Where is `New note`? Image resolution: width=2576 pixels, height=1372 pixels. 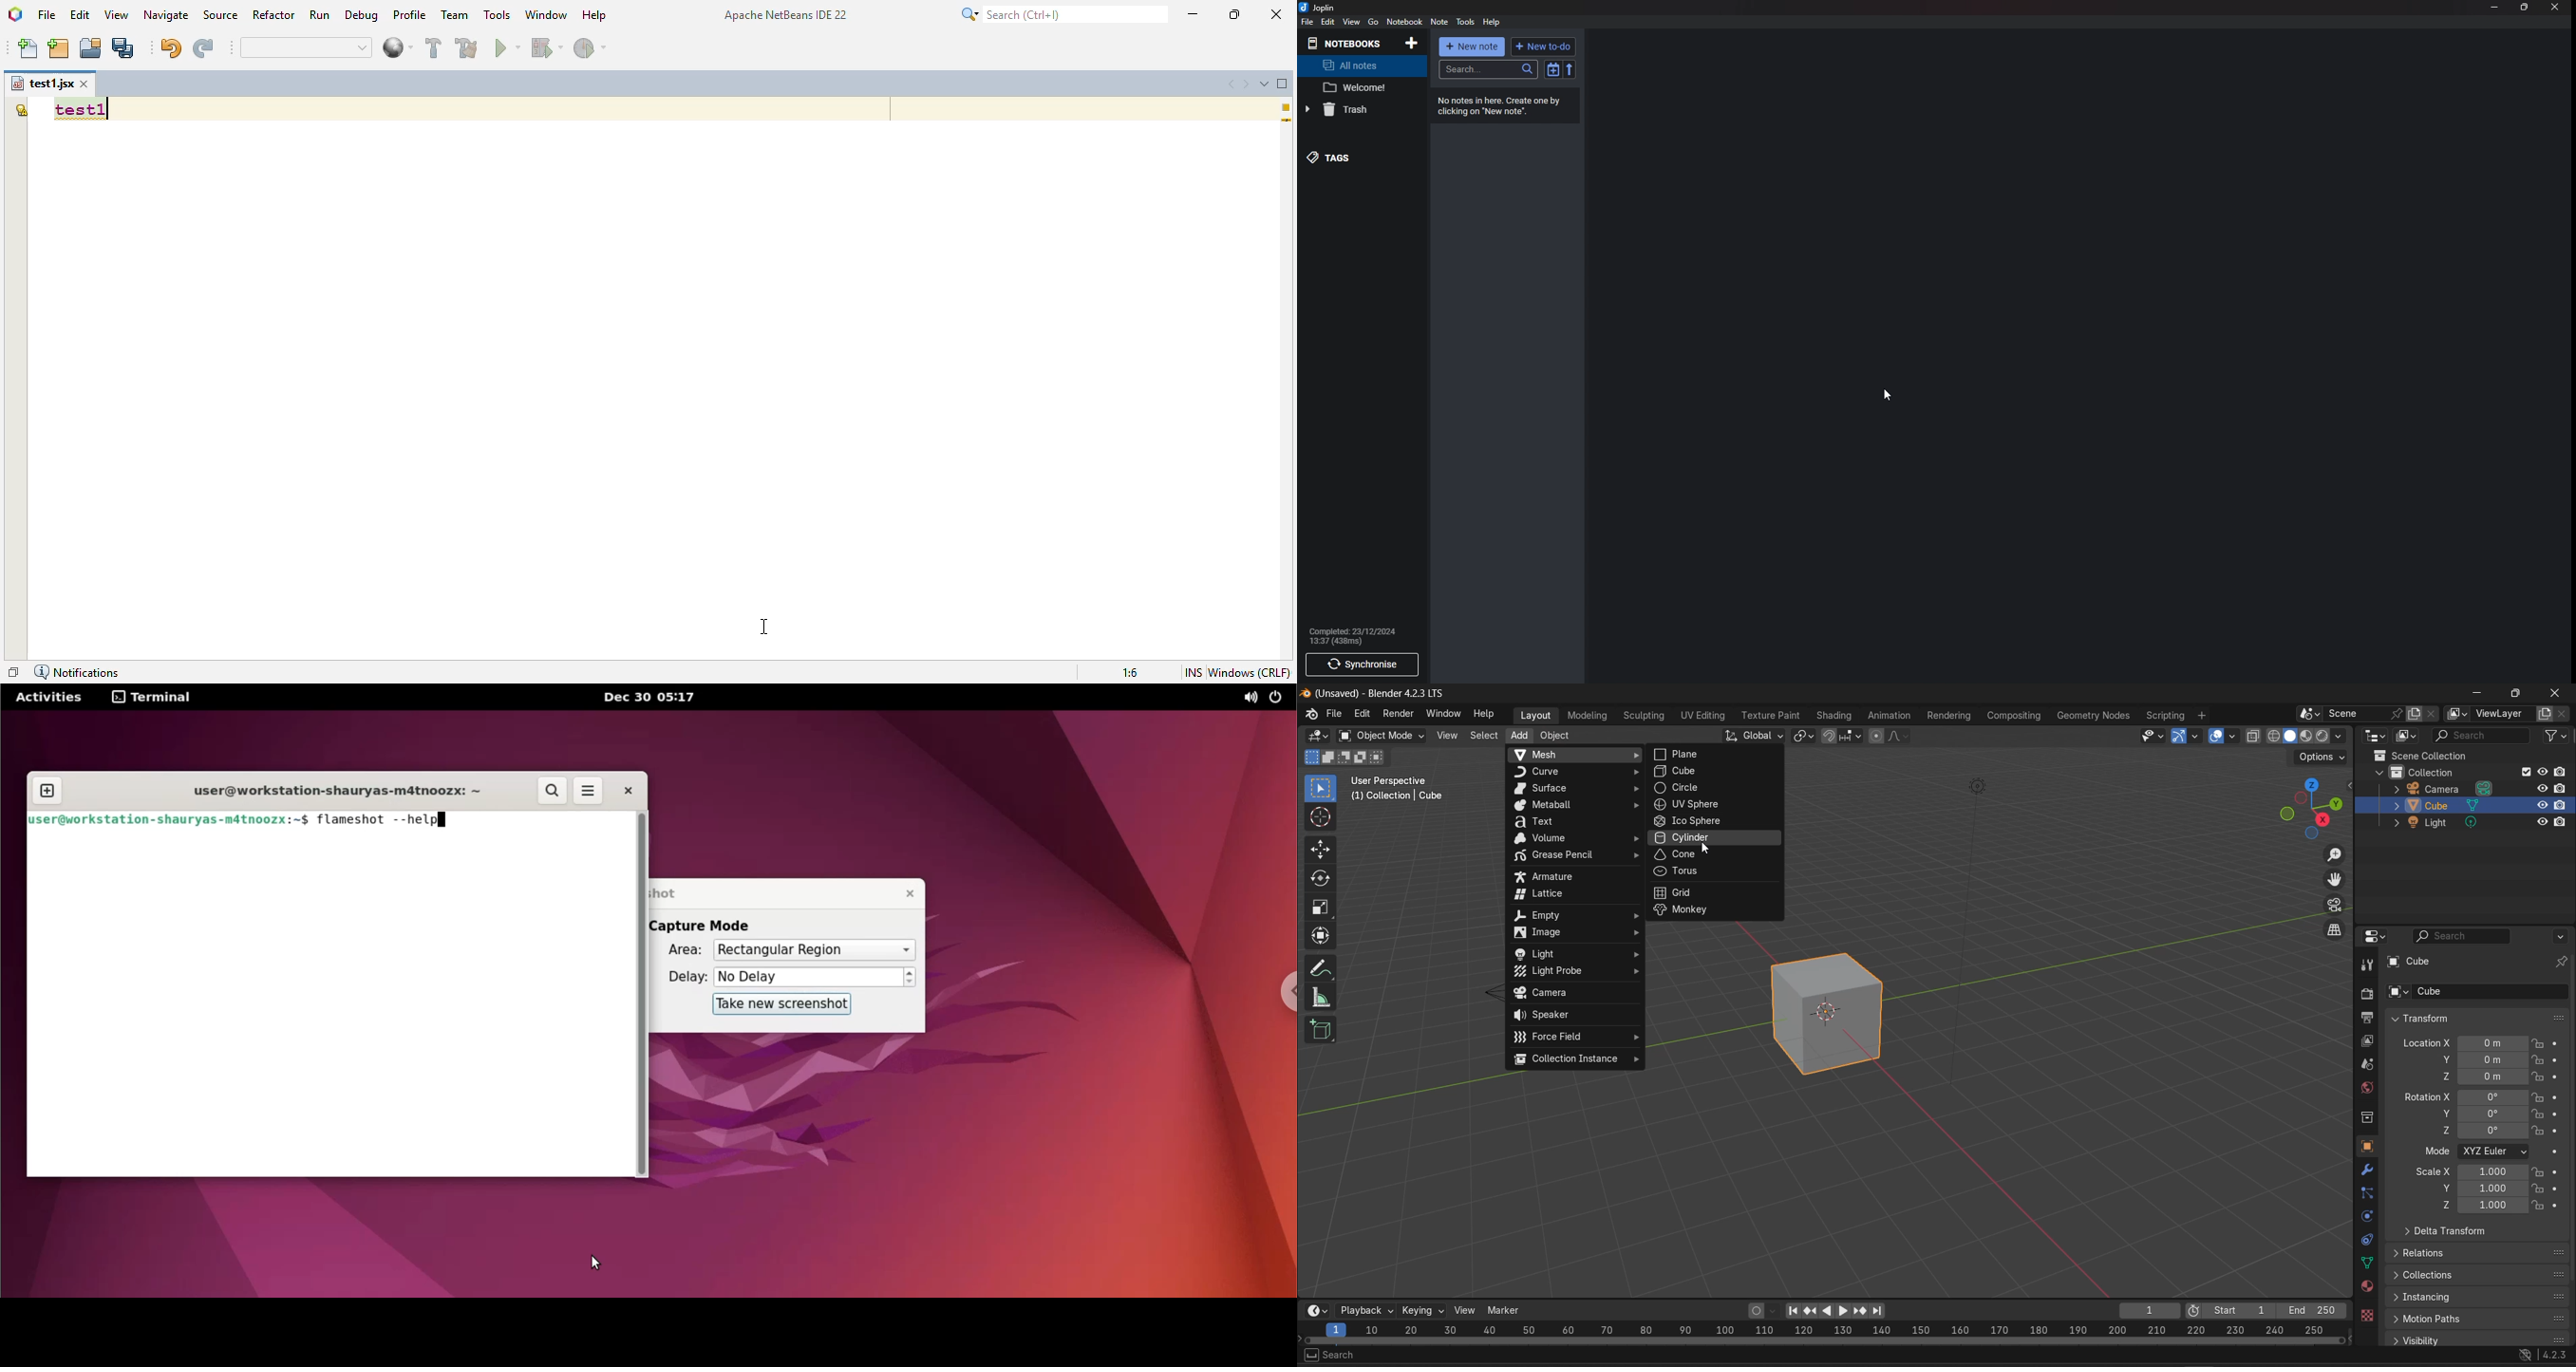
New note is located at coordinates (1471, 47).